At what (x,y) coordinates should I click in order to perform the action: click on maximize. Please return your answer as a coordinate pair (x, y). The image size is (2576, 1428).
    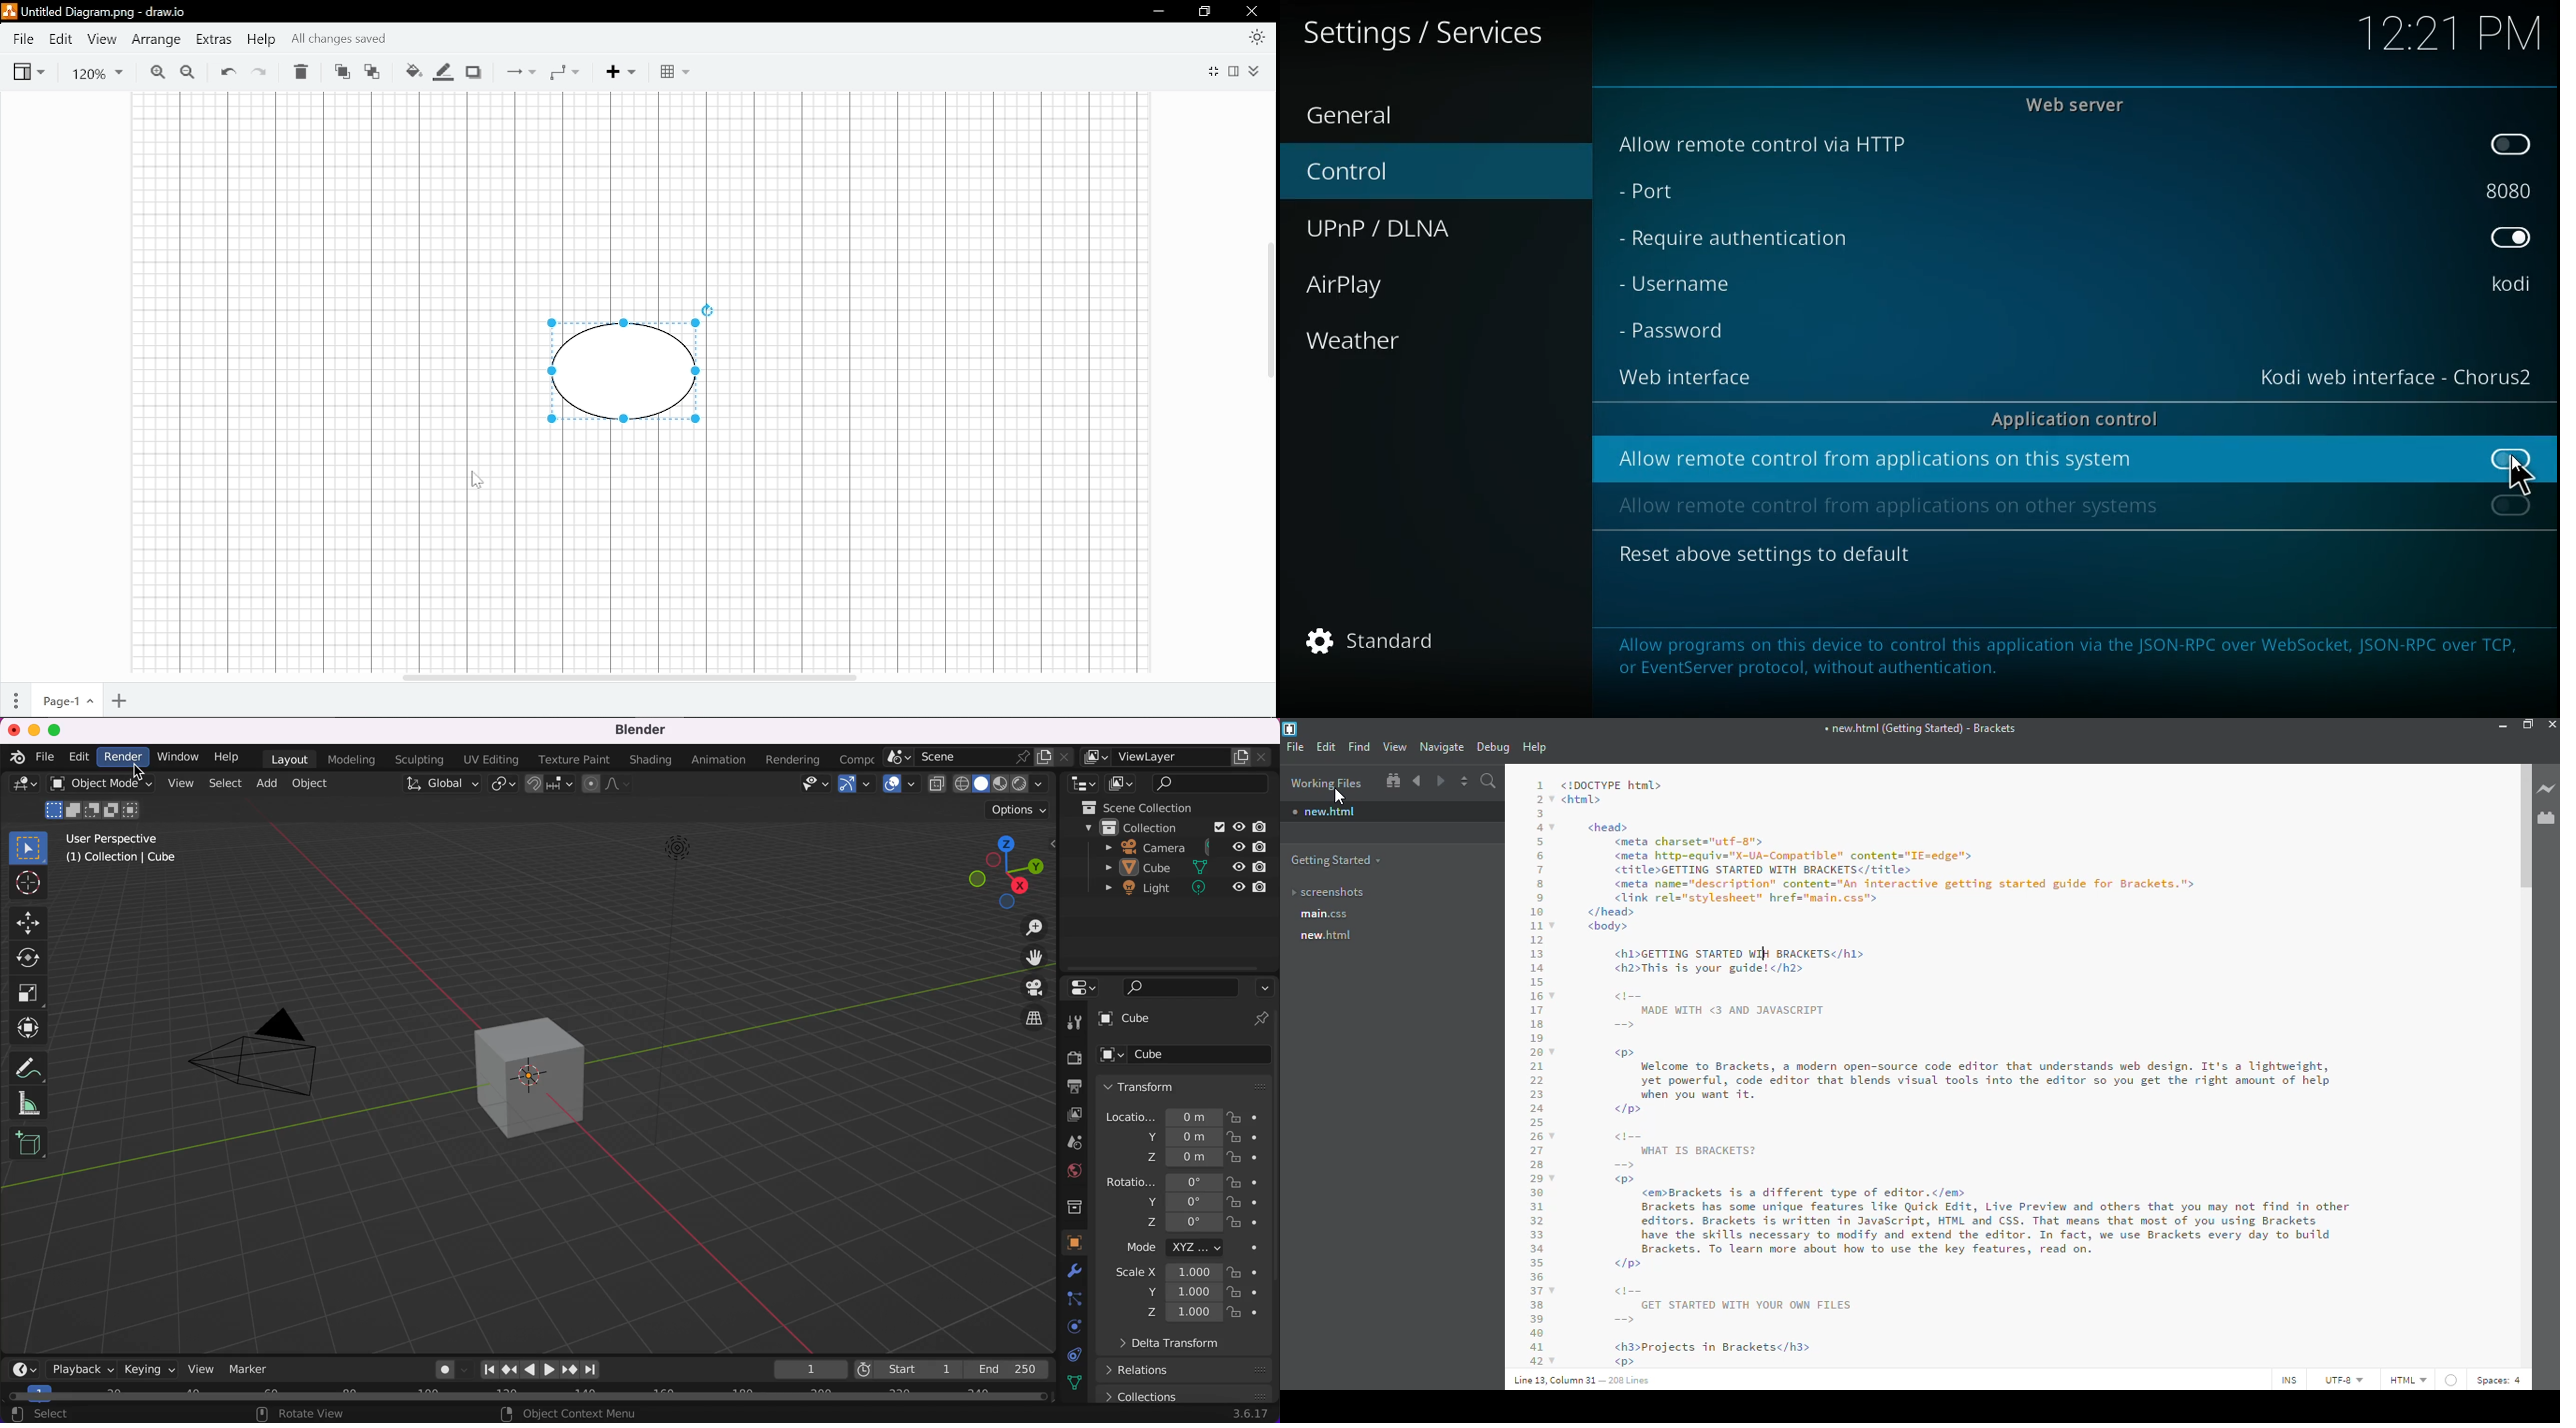
    Looking at the image, I should click on (2527, 724).